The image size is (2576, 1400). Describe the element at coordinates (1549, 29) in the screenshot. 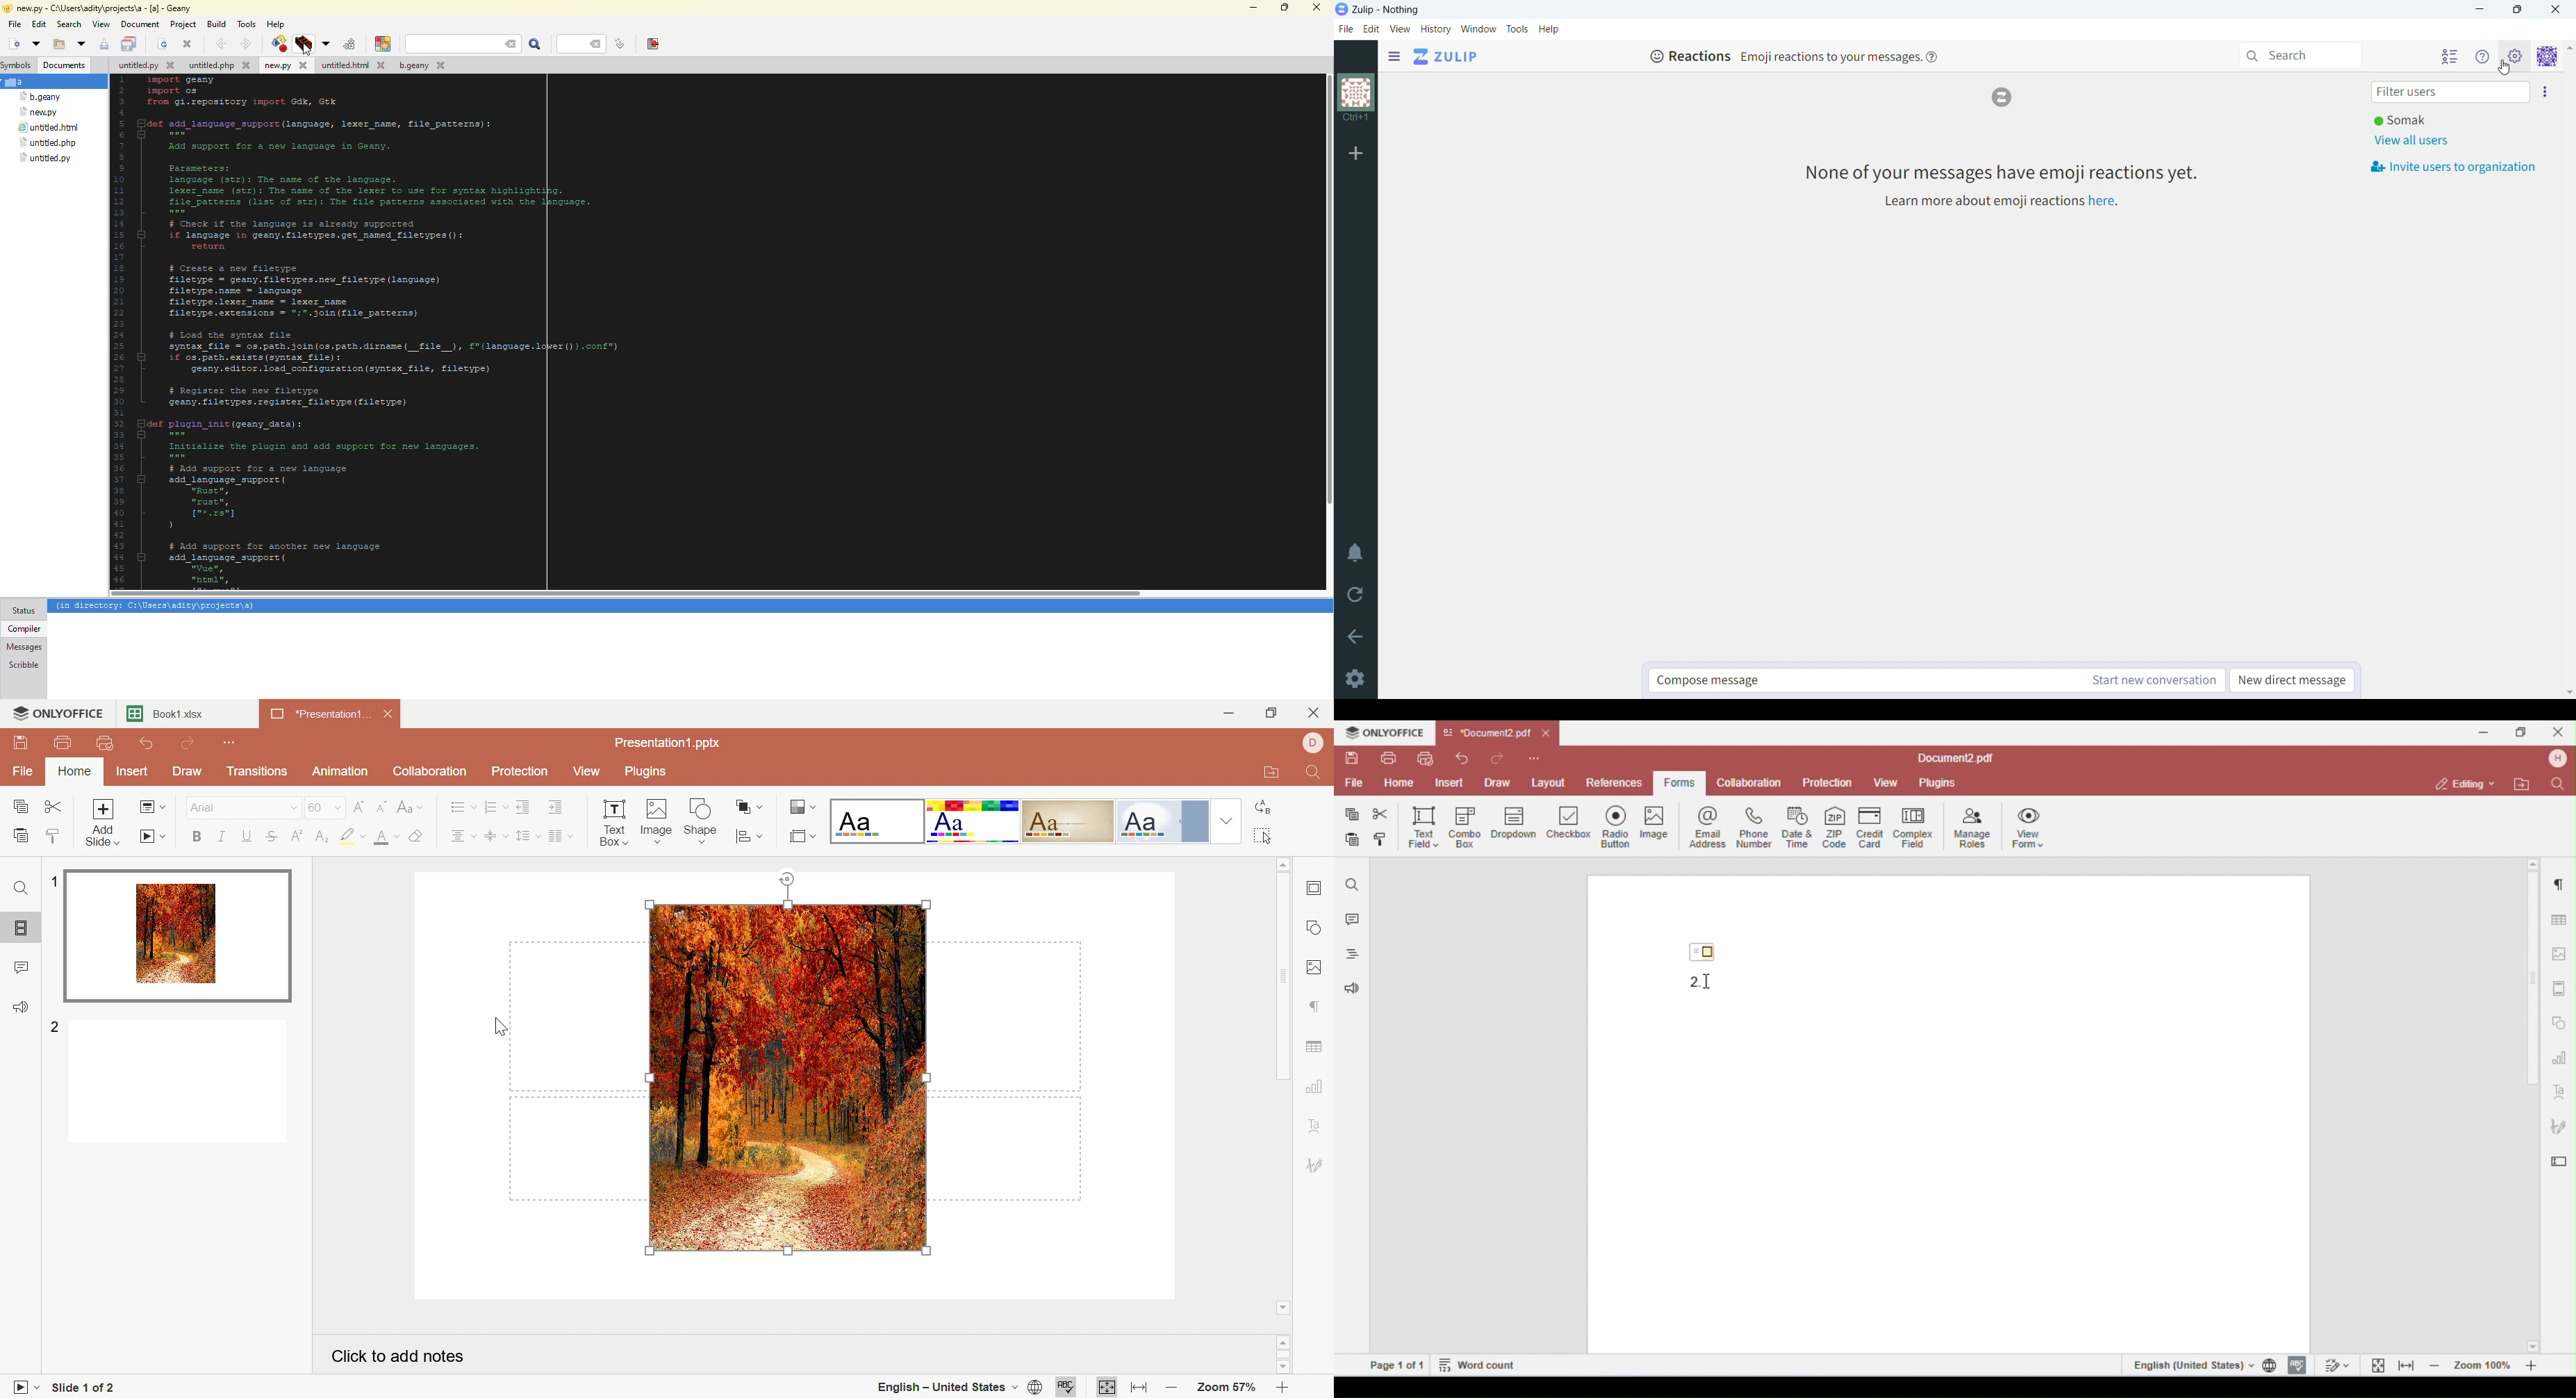

I see `help` at that location.